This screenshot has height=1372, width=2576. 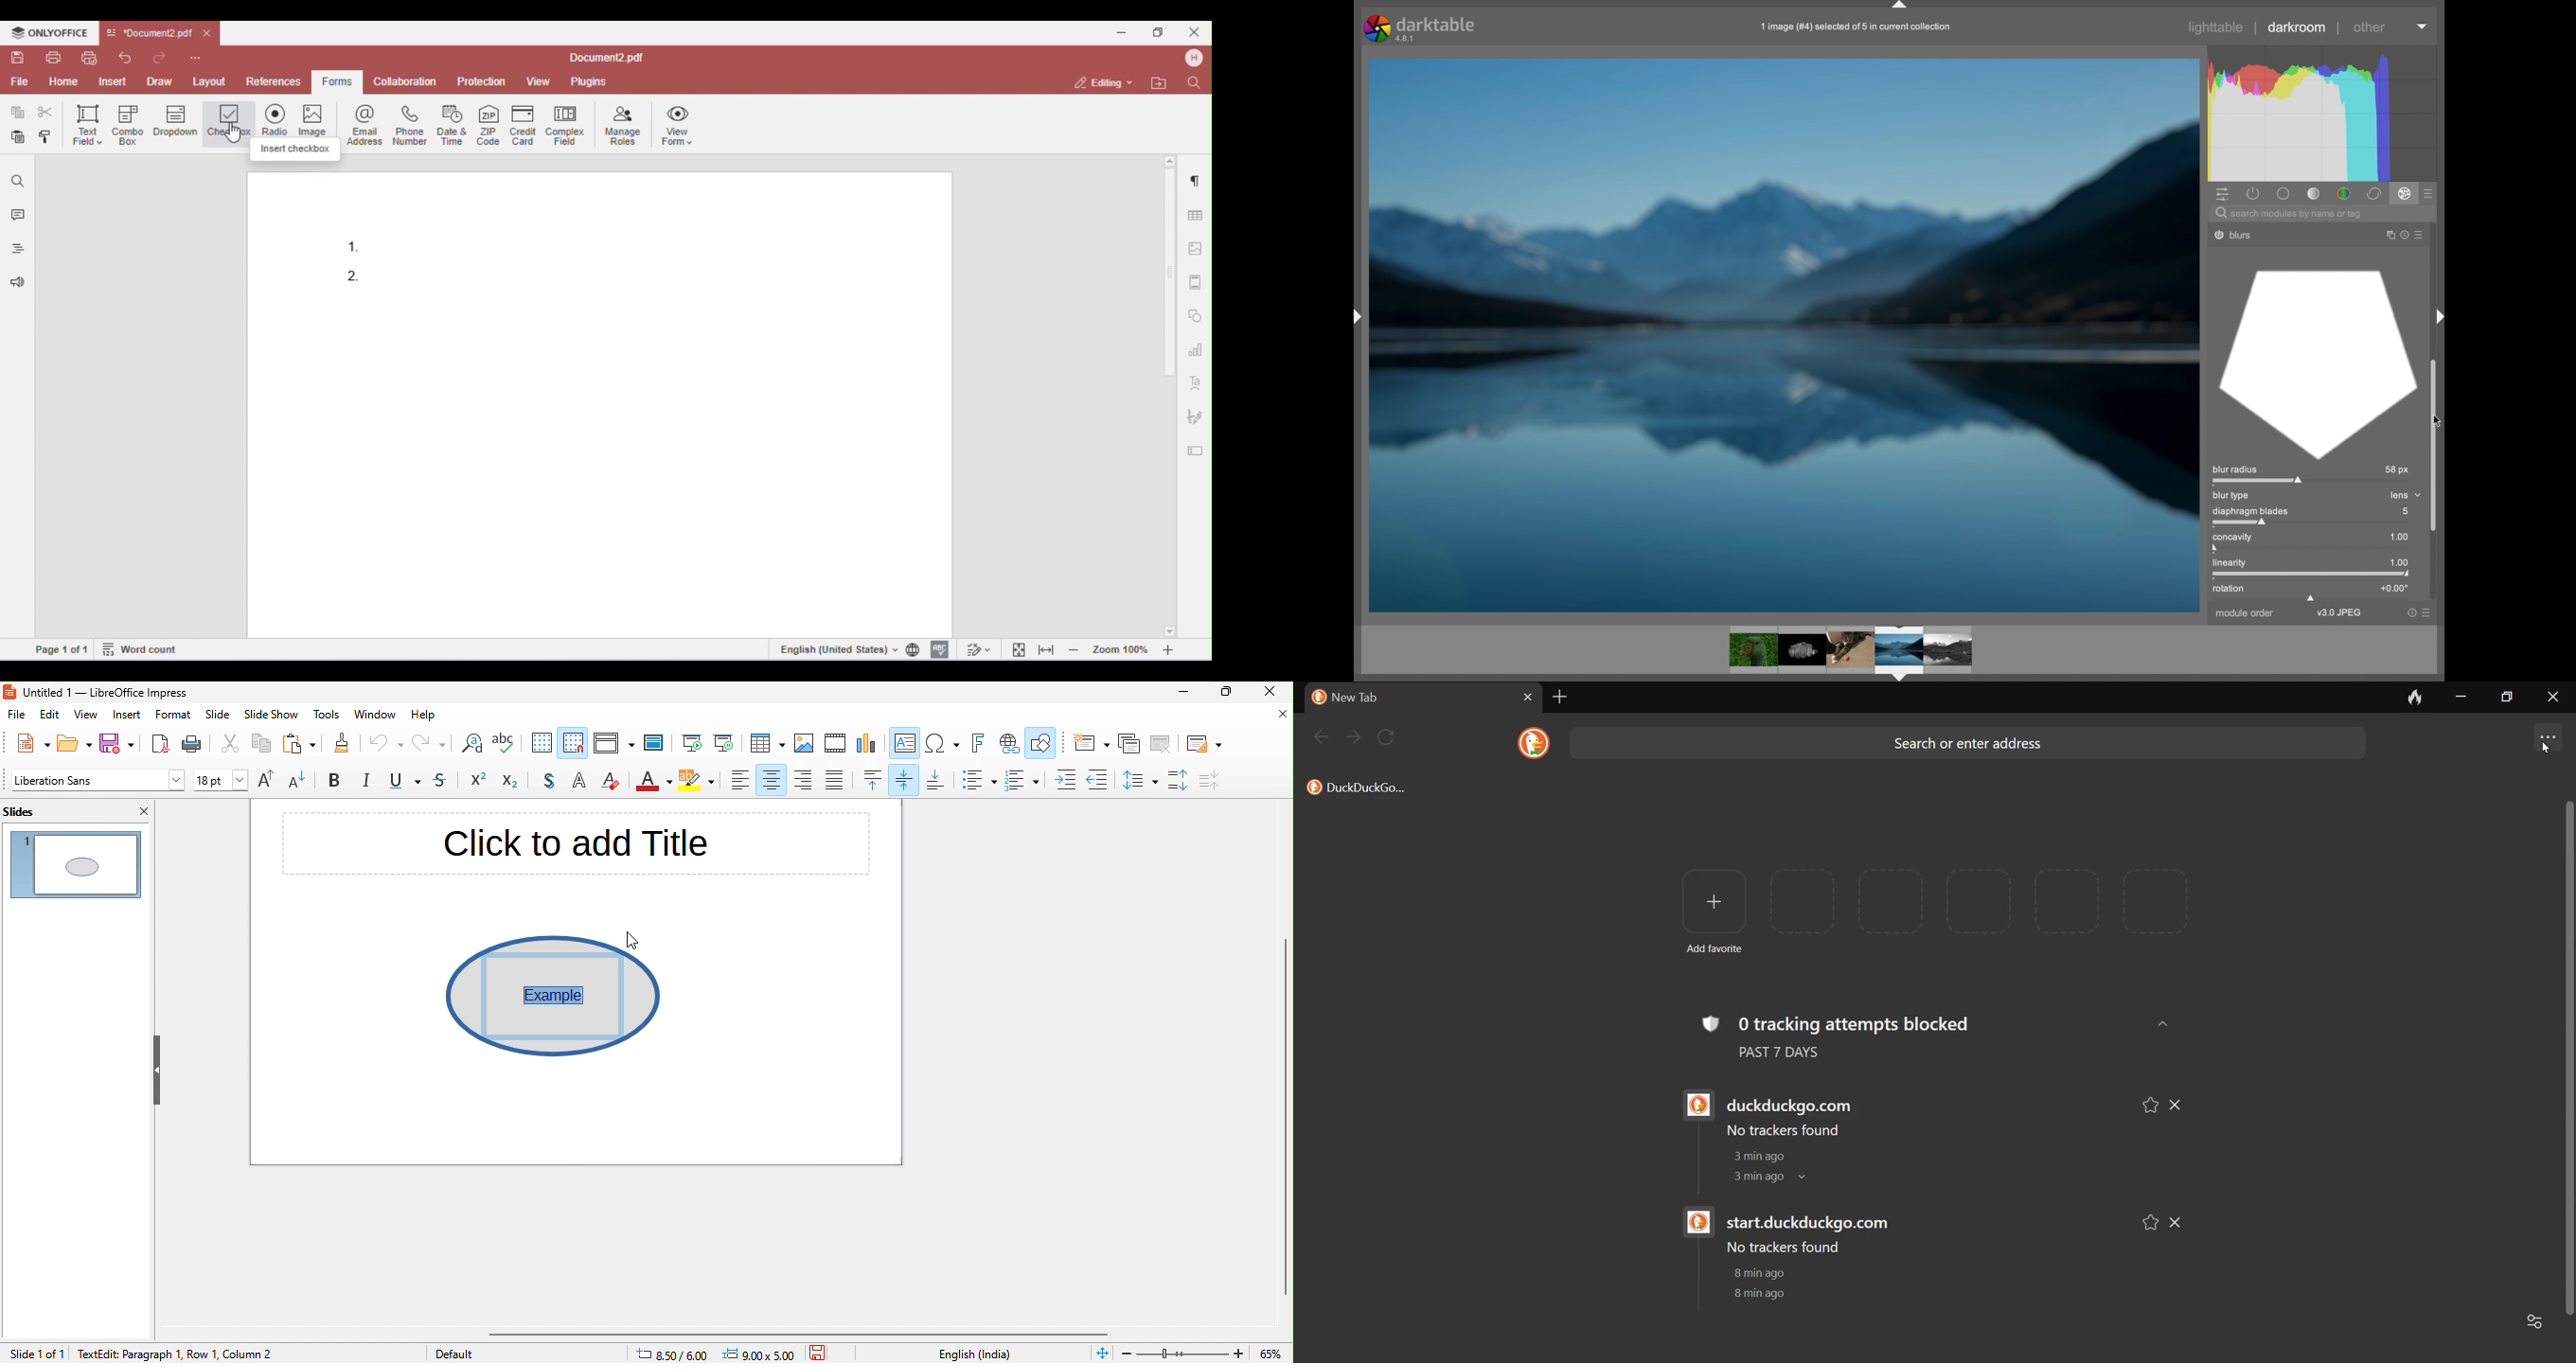 What do you see at coordinates (368, 782) in the screenshot?
I see `italics` at bounding box center [368, 782].